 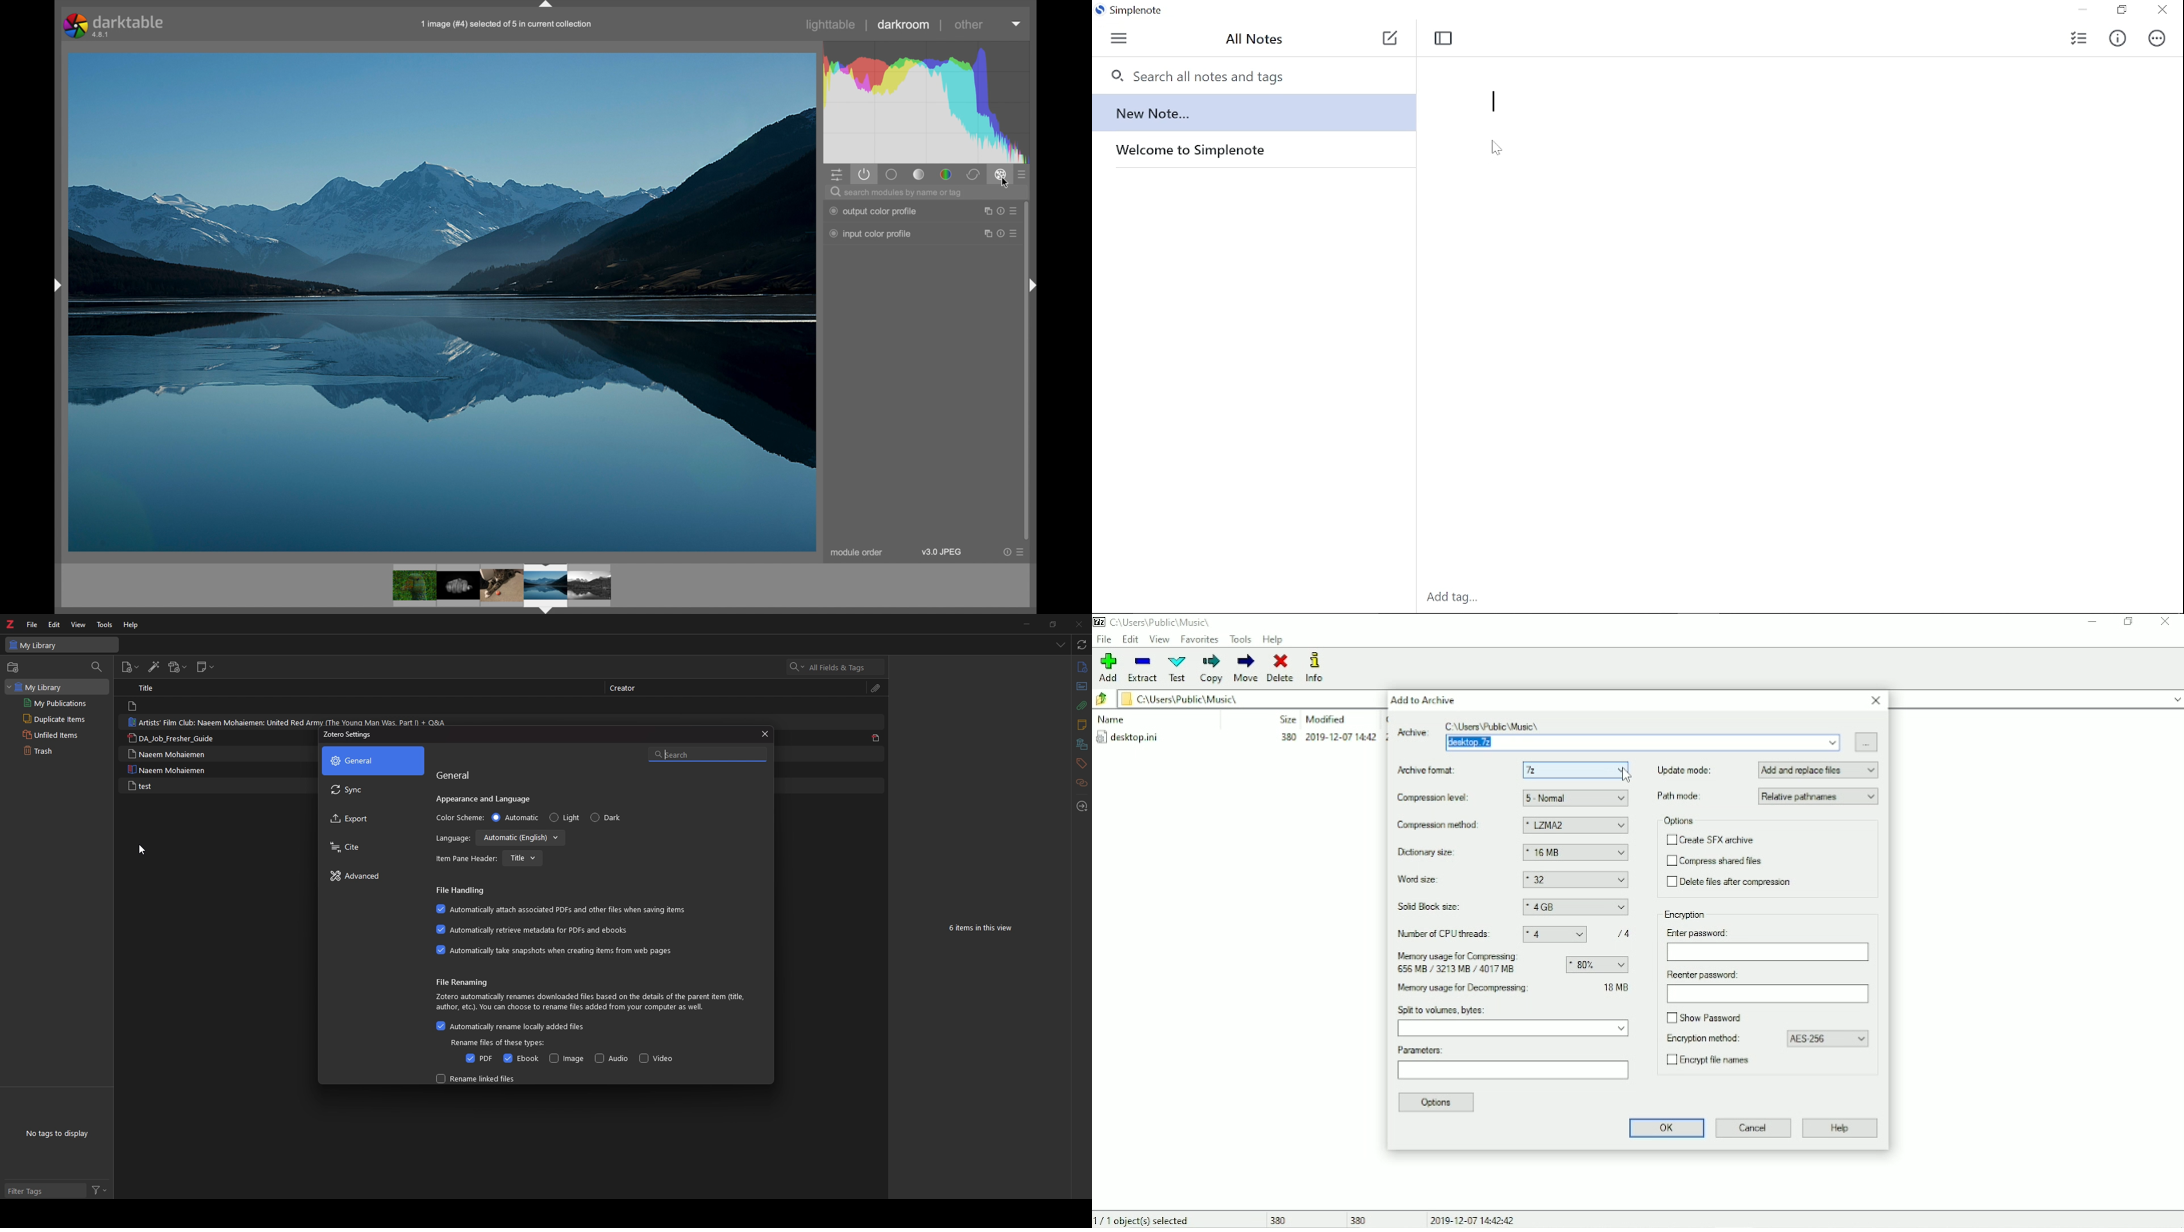 I want to click on Minimize, so click(x=2081, y=11).